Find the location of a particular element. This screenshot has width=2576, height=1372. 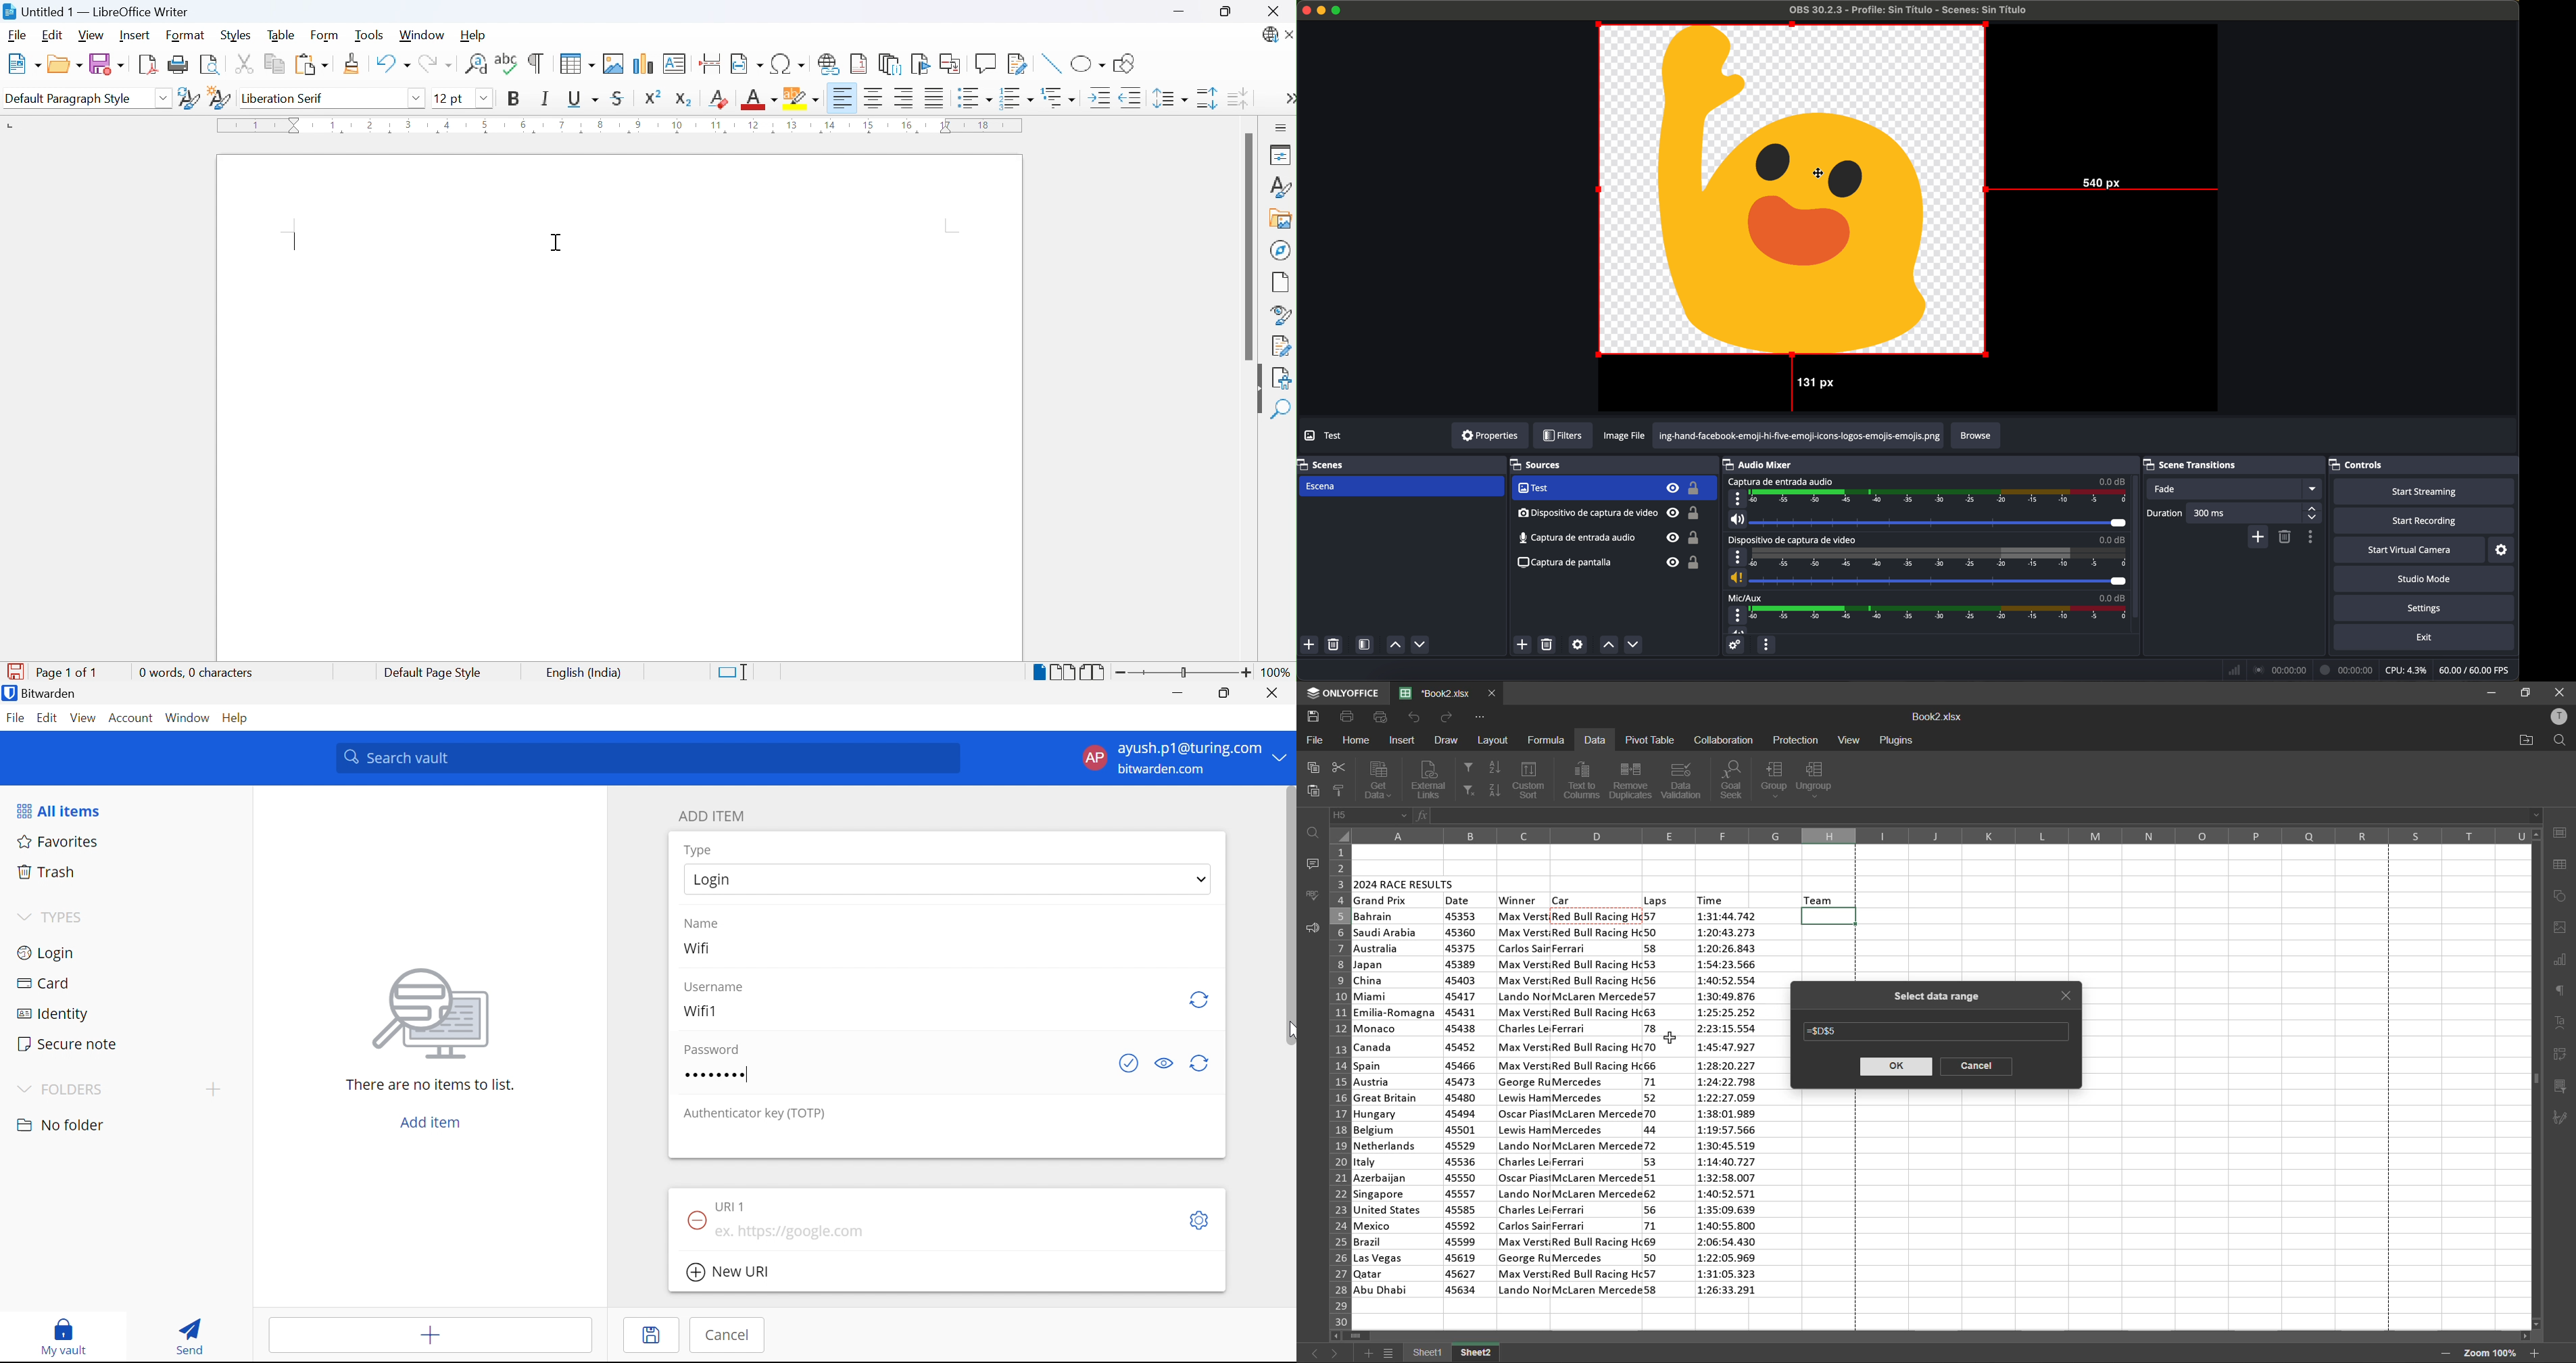

video capture device is located at coordinates (1795, 540).